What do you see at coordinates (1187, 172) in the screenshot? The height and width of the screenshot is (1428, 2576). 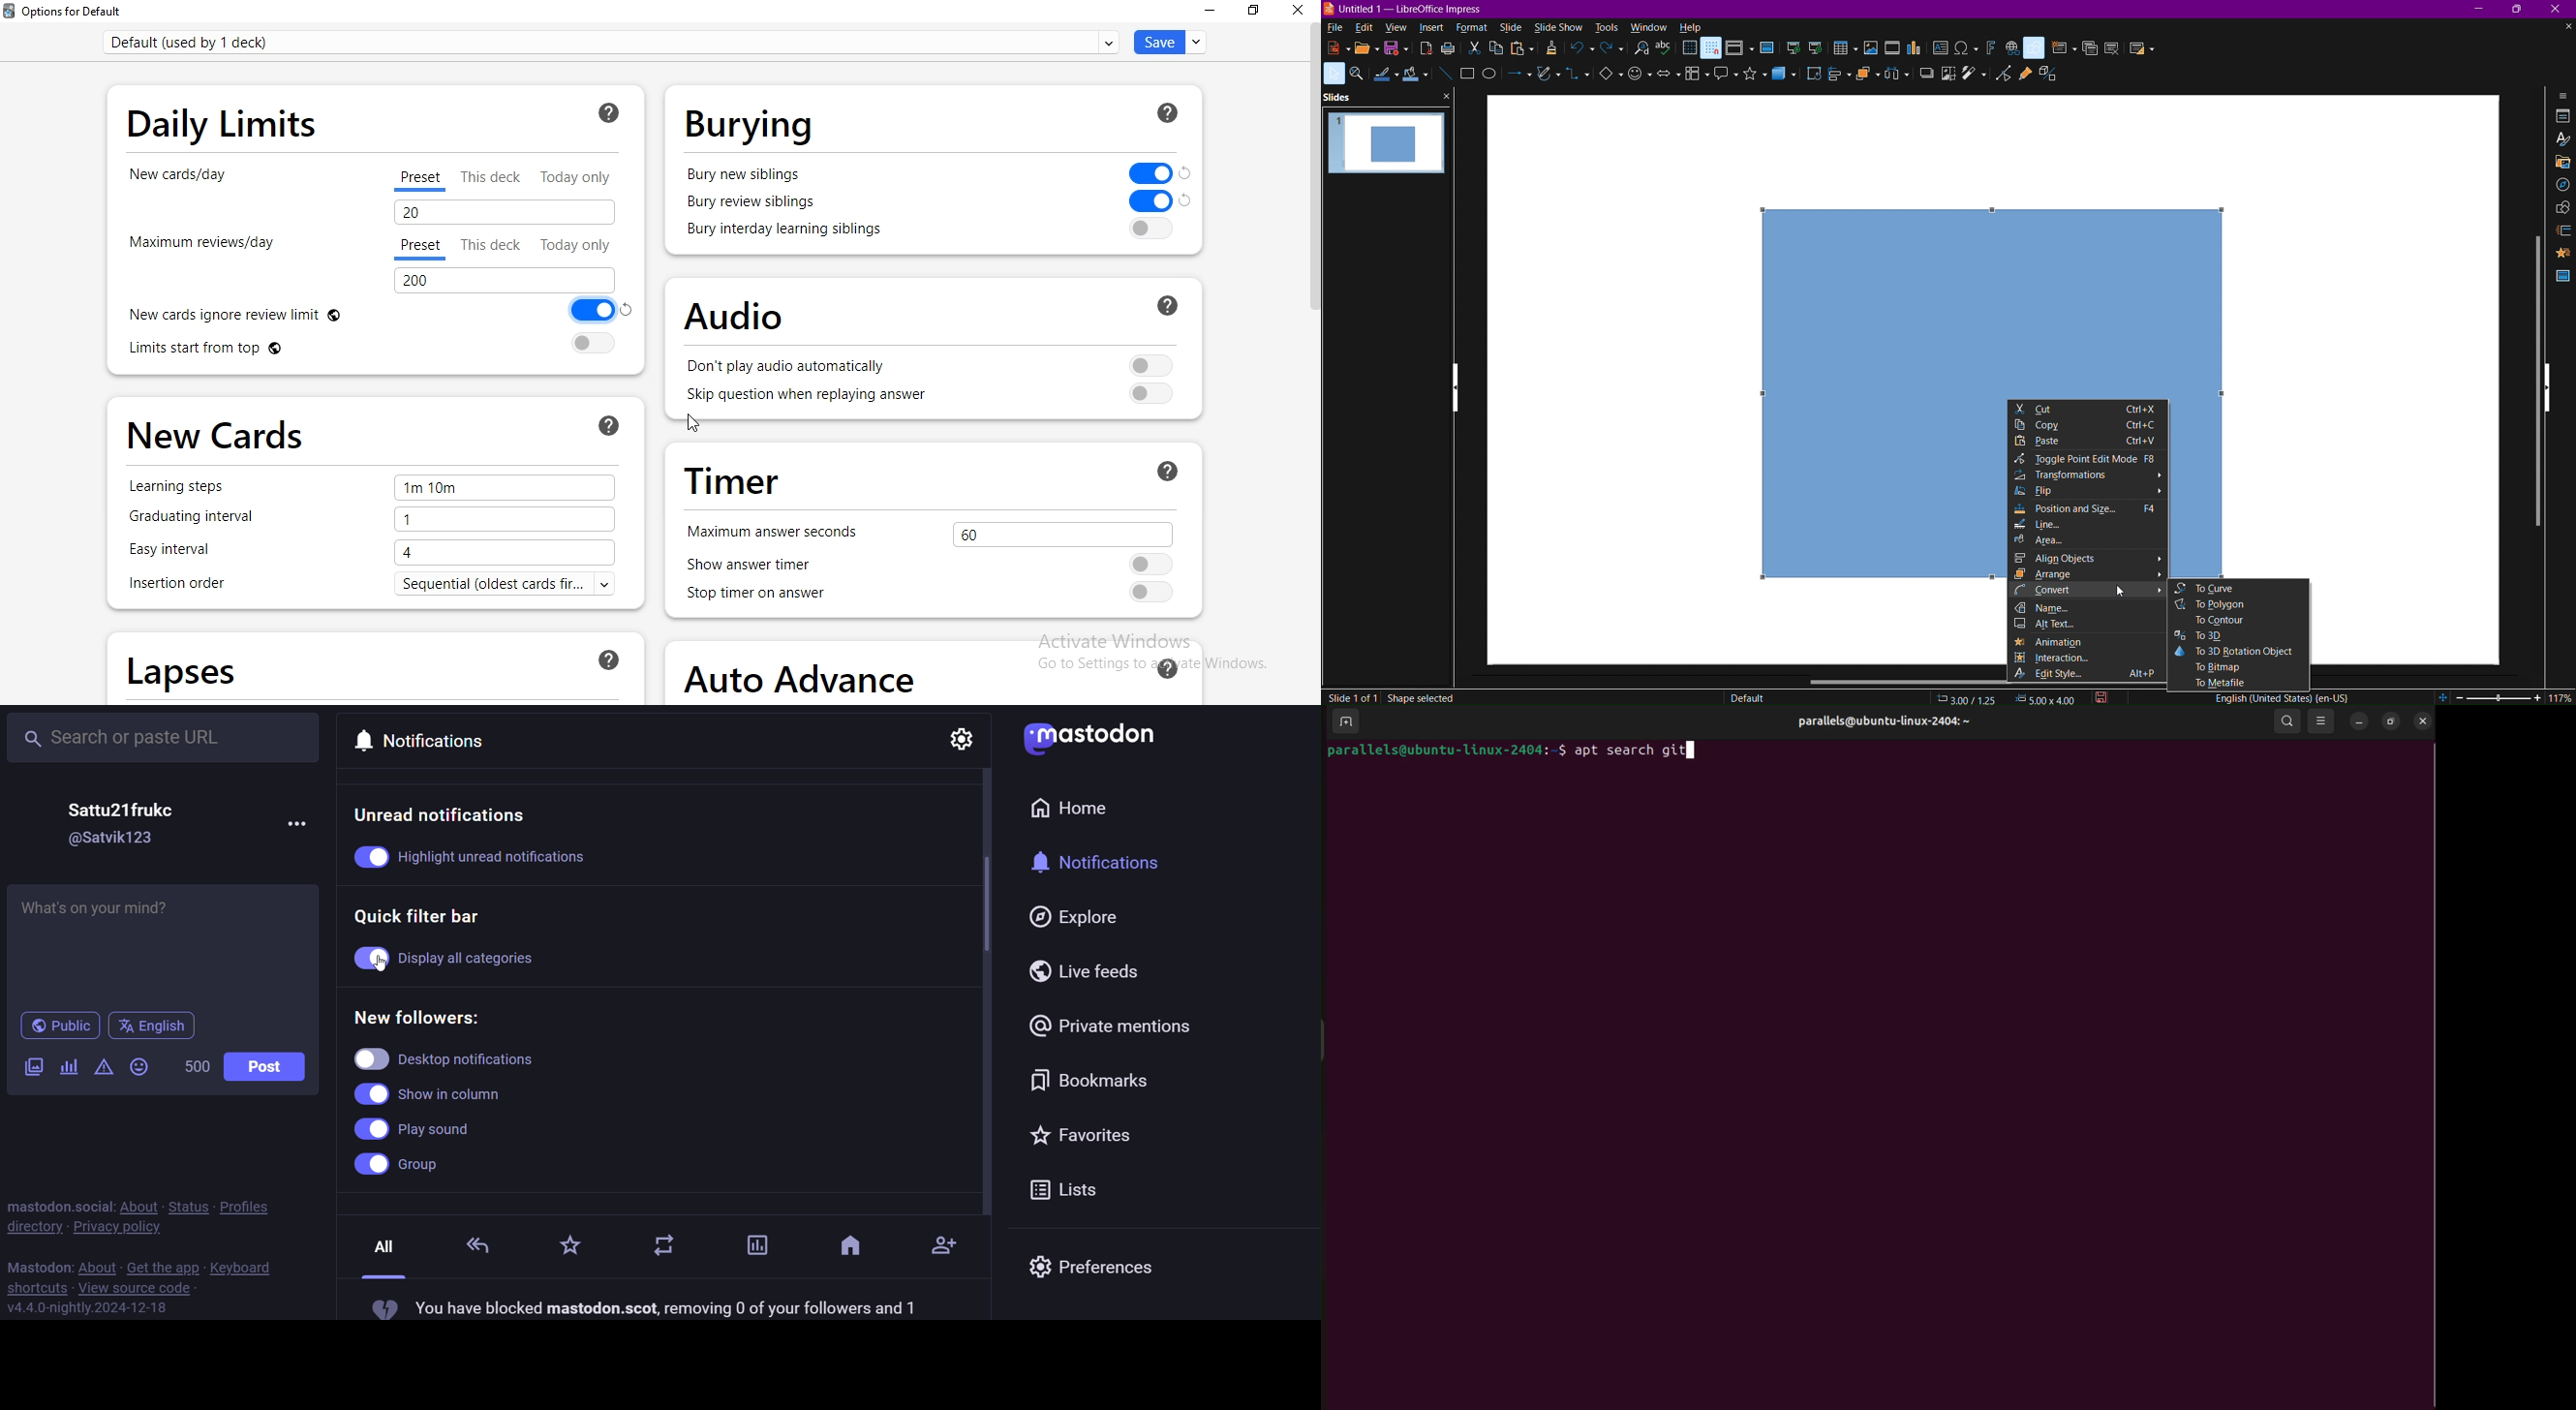 I see `` at bounding box center [1187, 172].